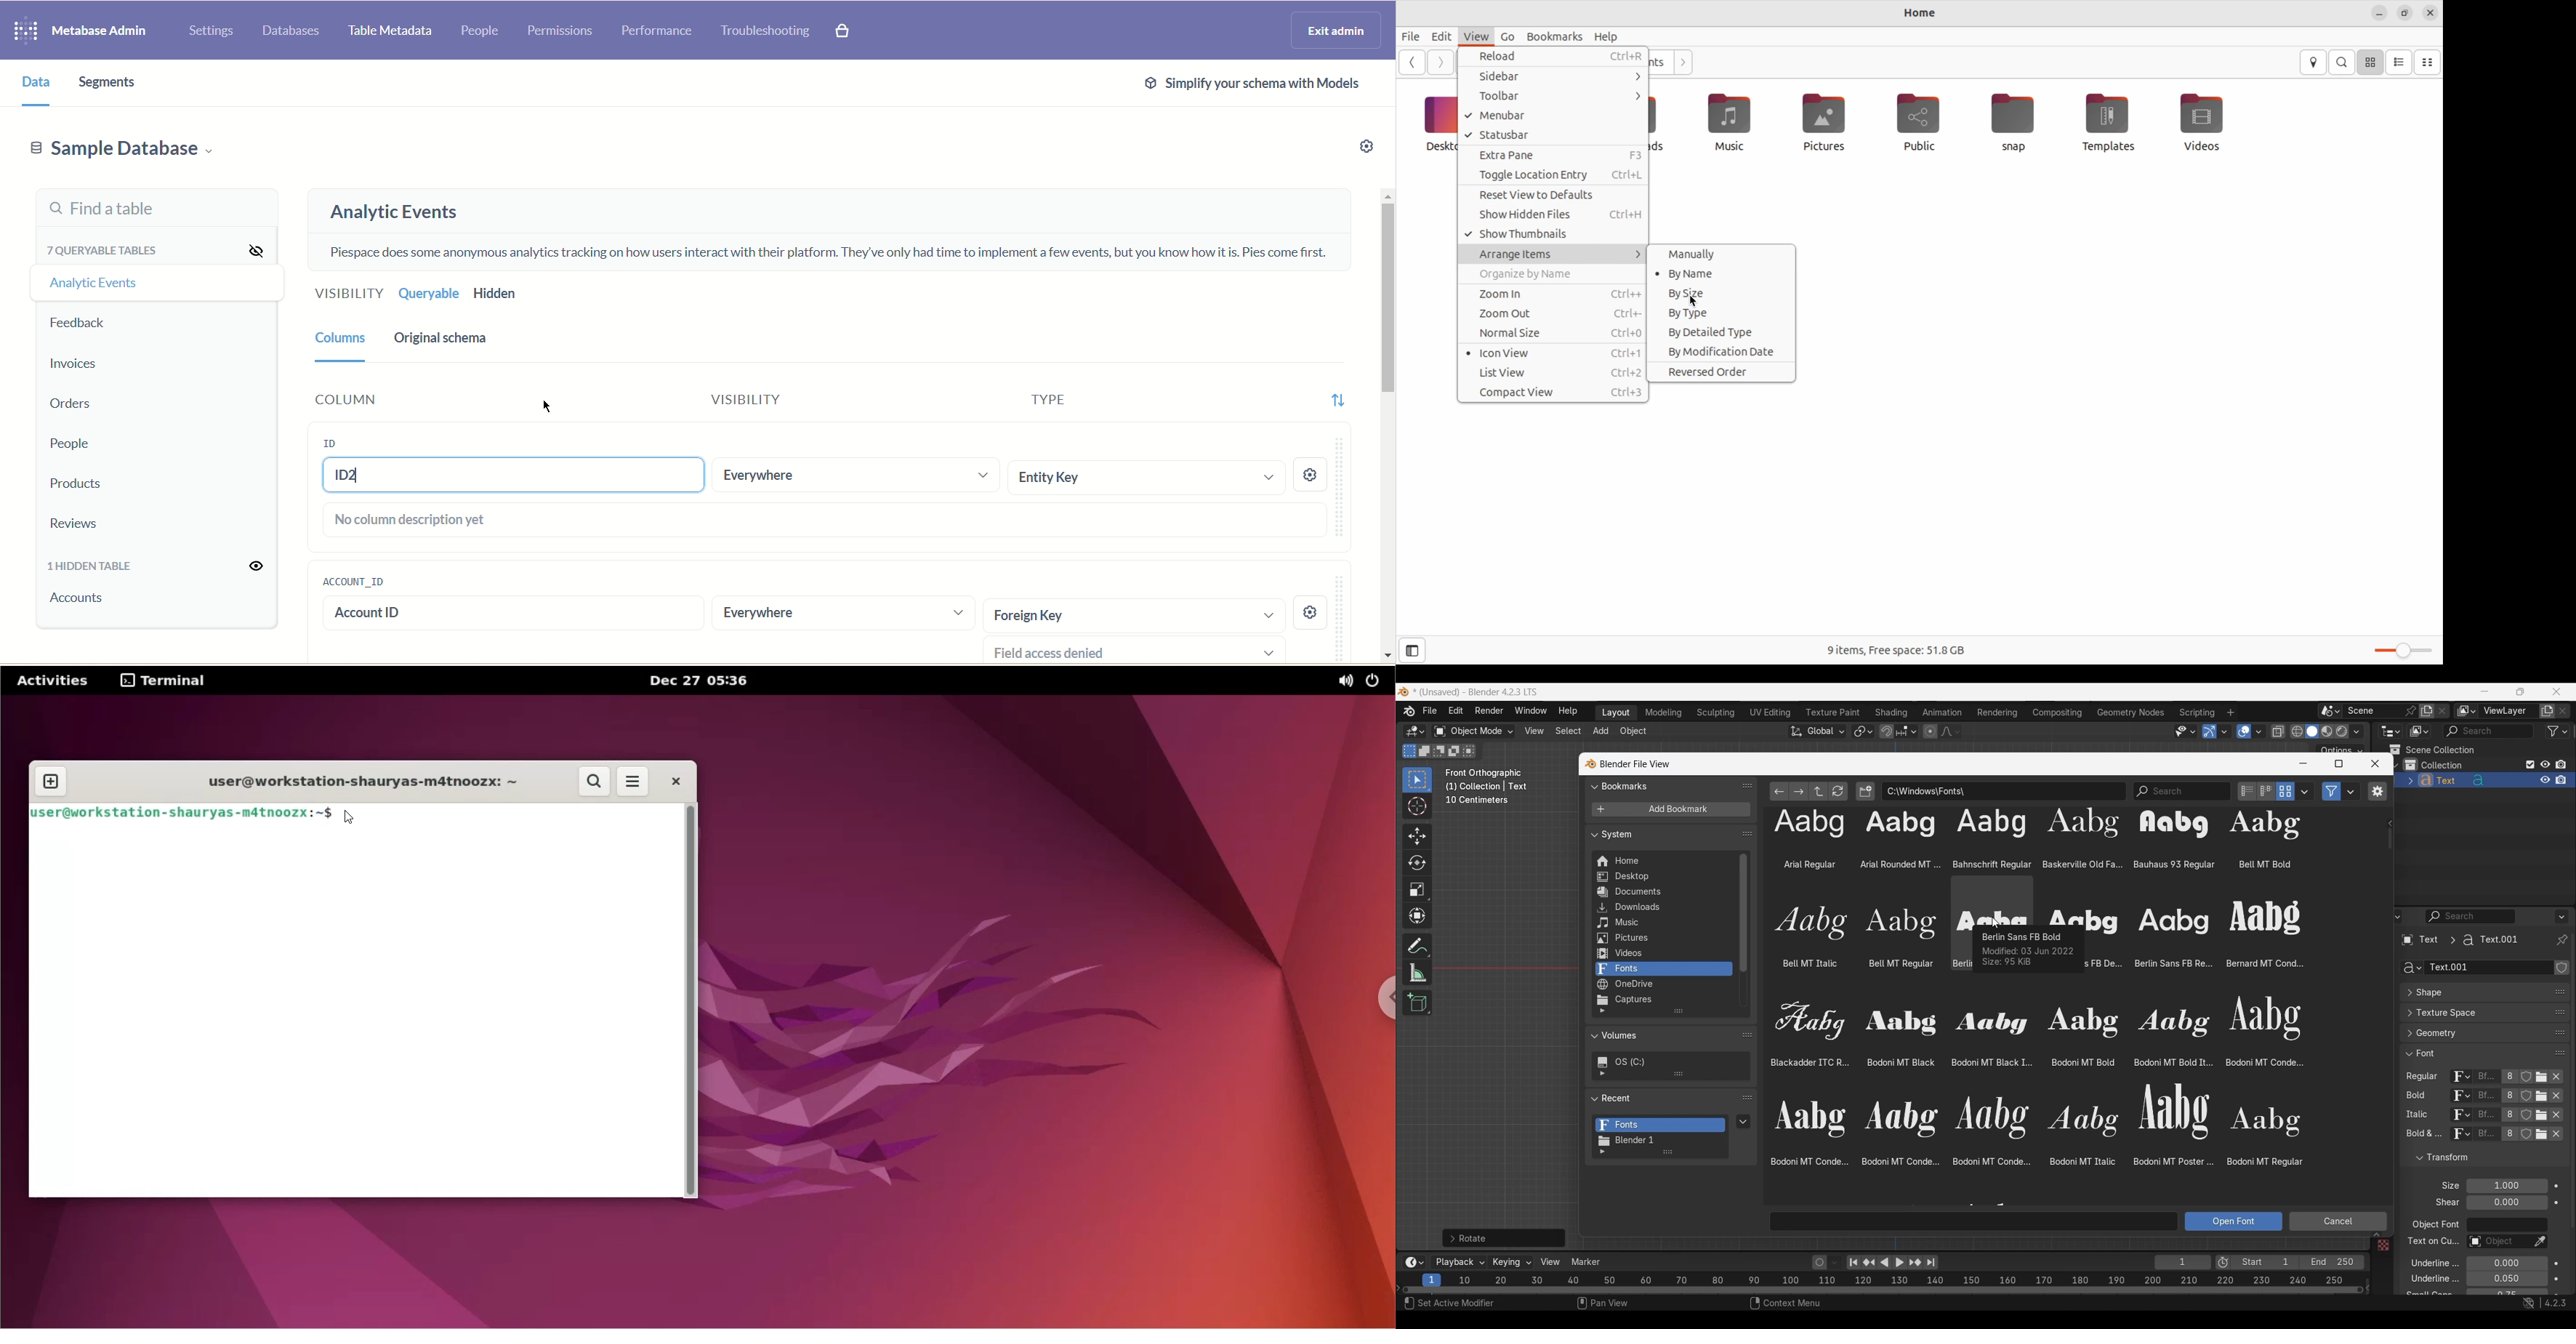  What do you see at coordinates (2487, 1138) in the screenshot?
I see `name of current font` at bounding box center [2487, 1138].